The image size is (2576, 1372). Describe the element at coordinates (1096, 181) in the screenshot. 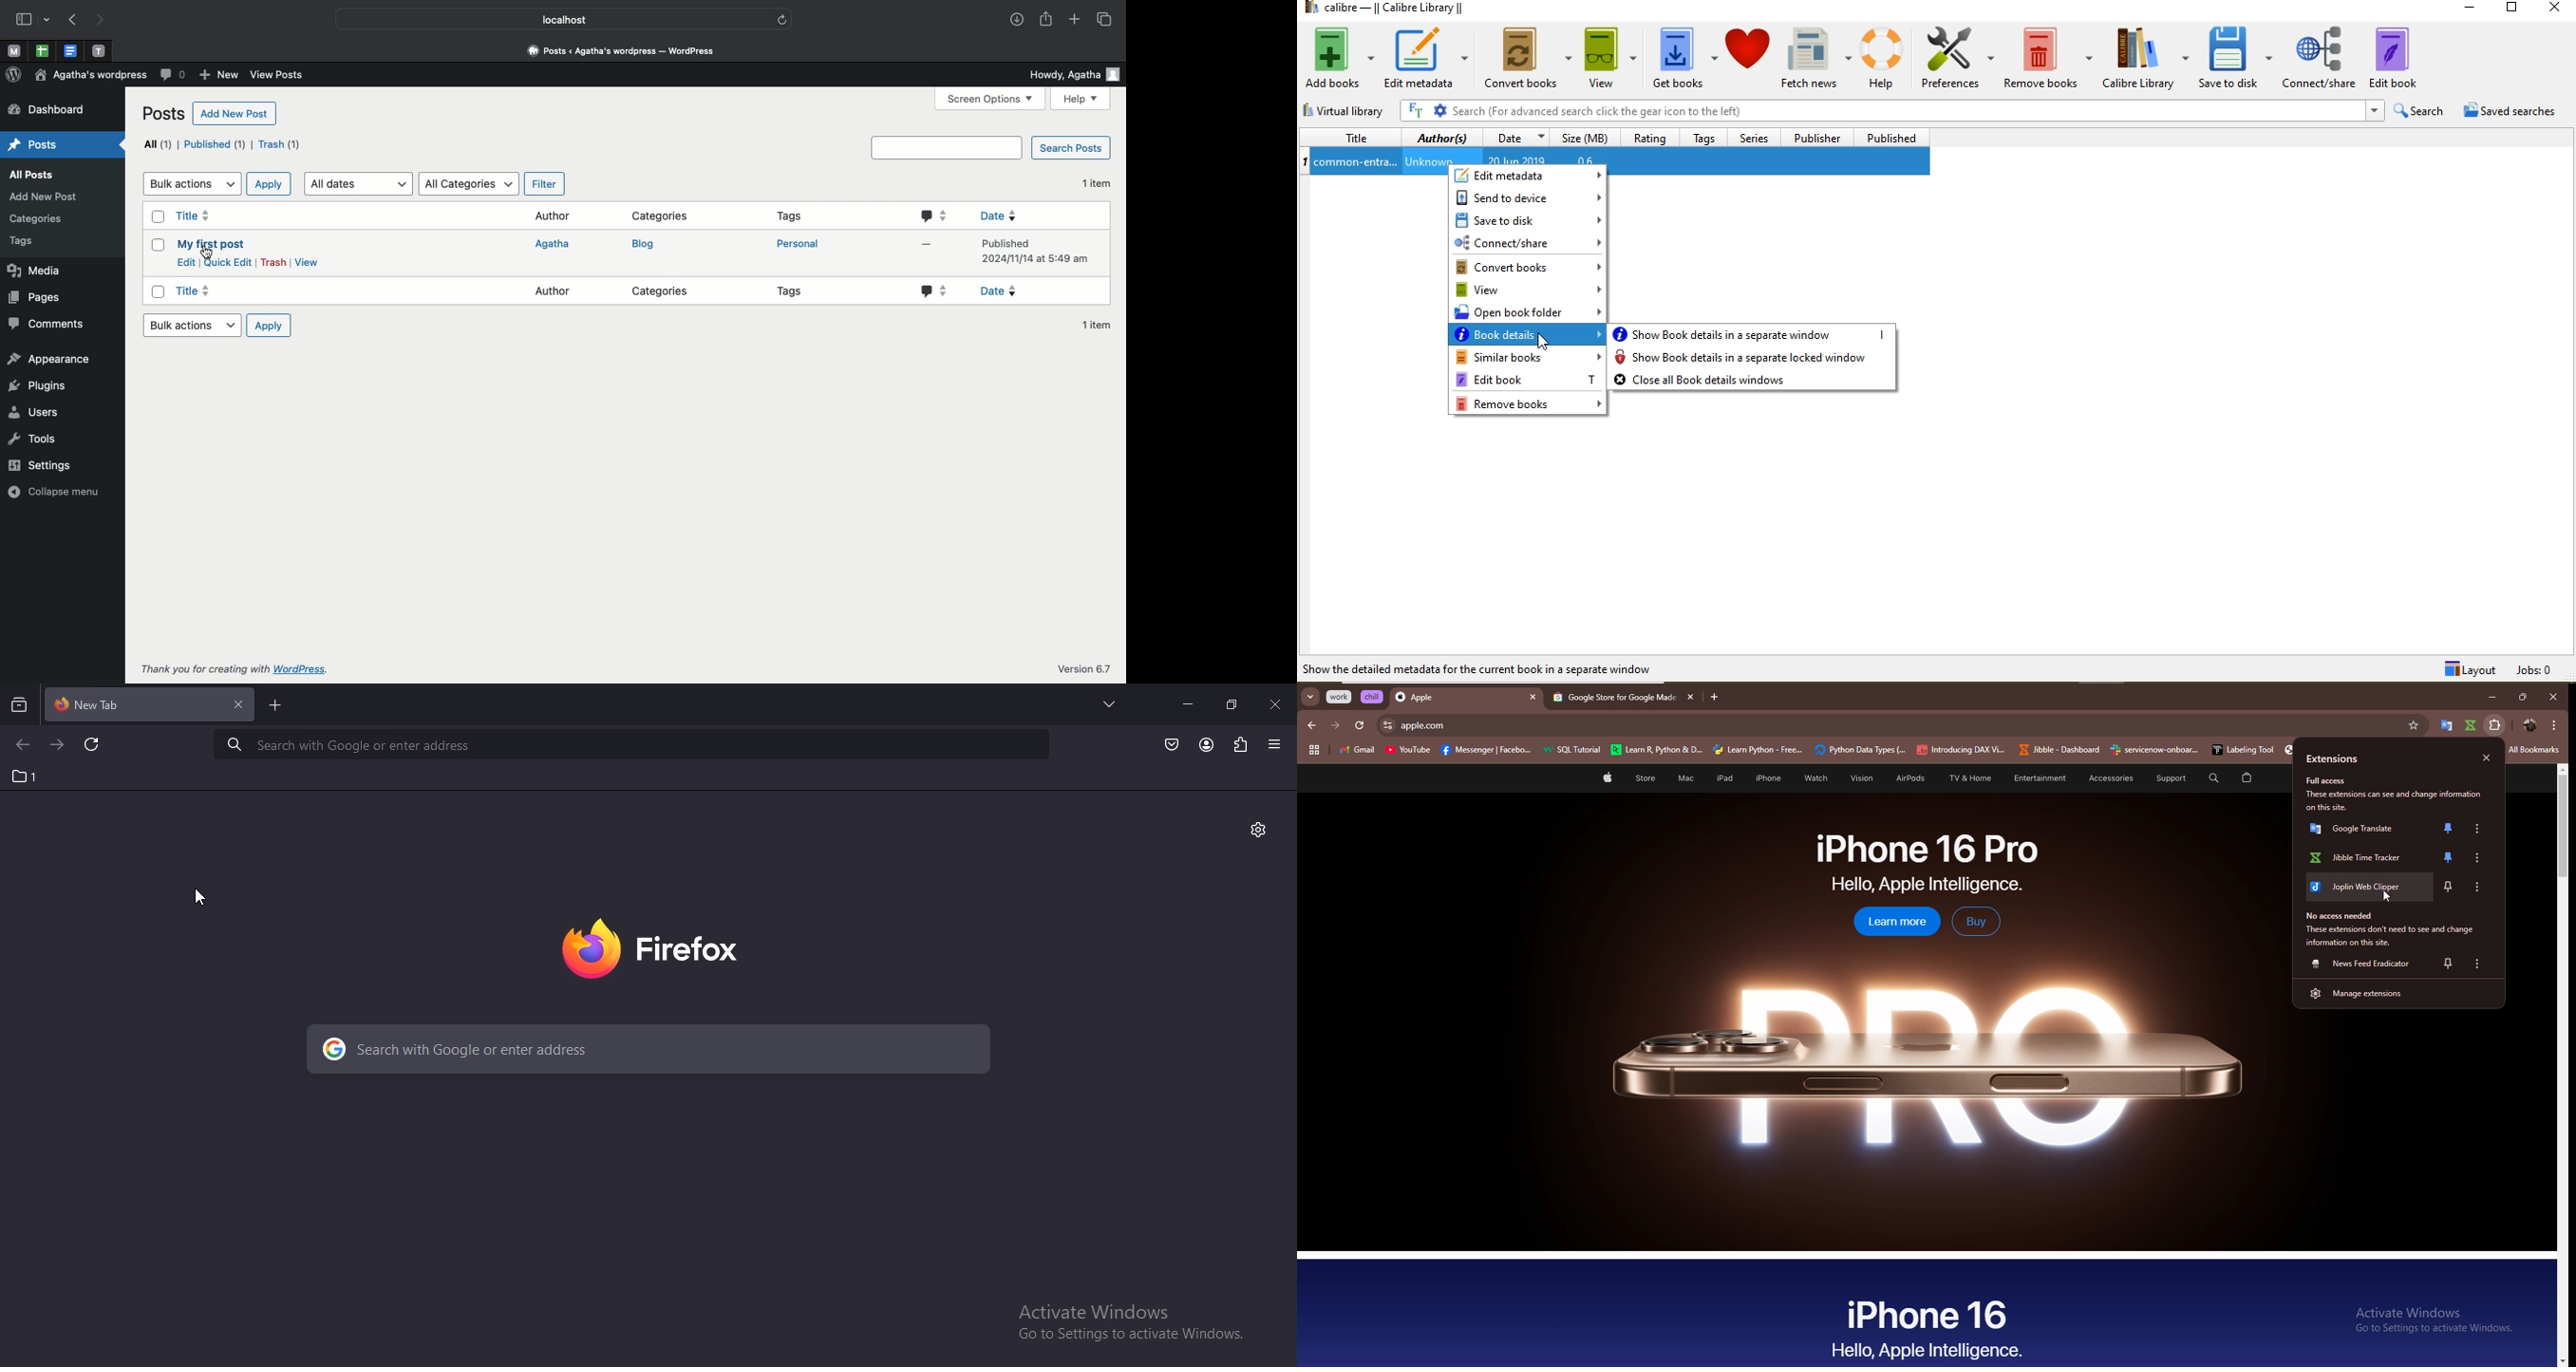

I see `1 item` at that location.